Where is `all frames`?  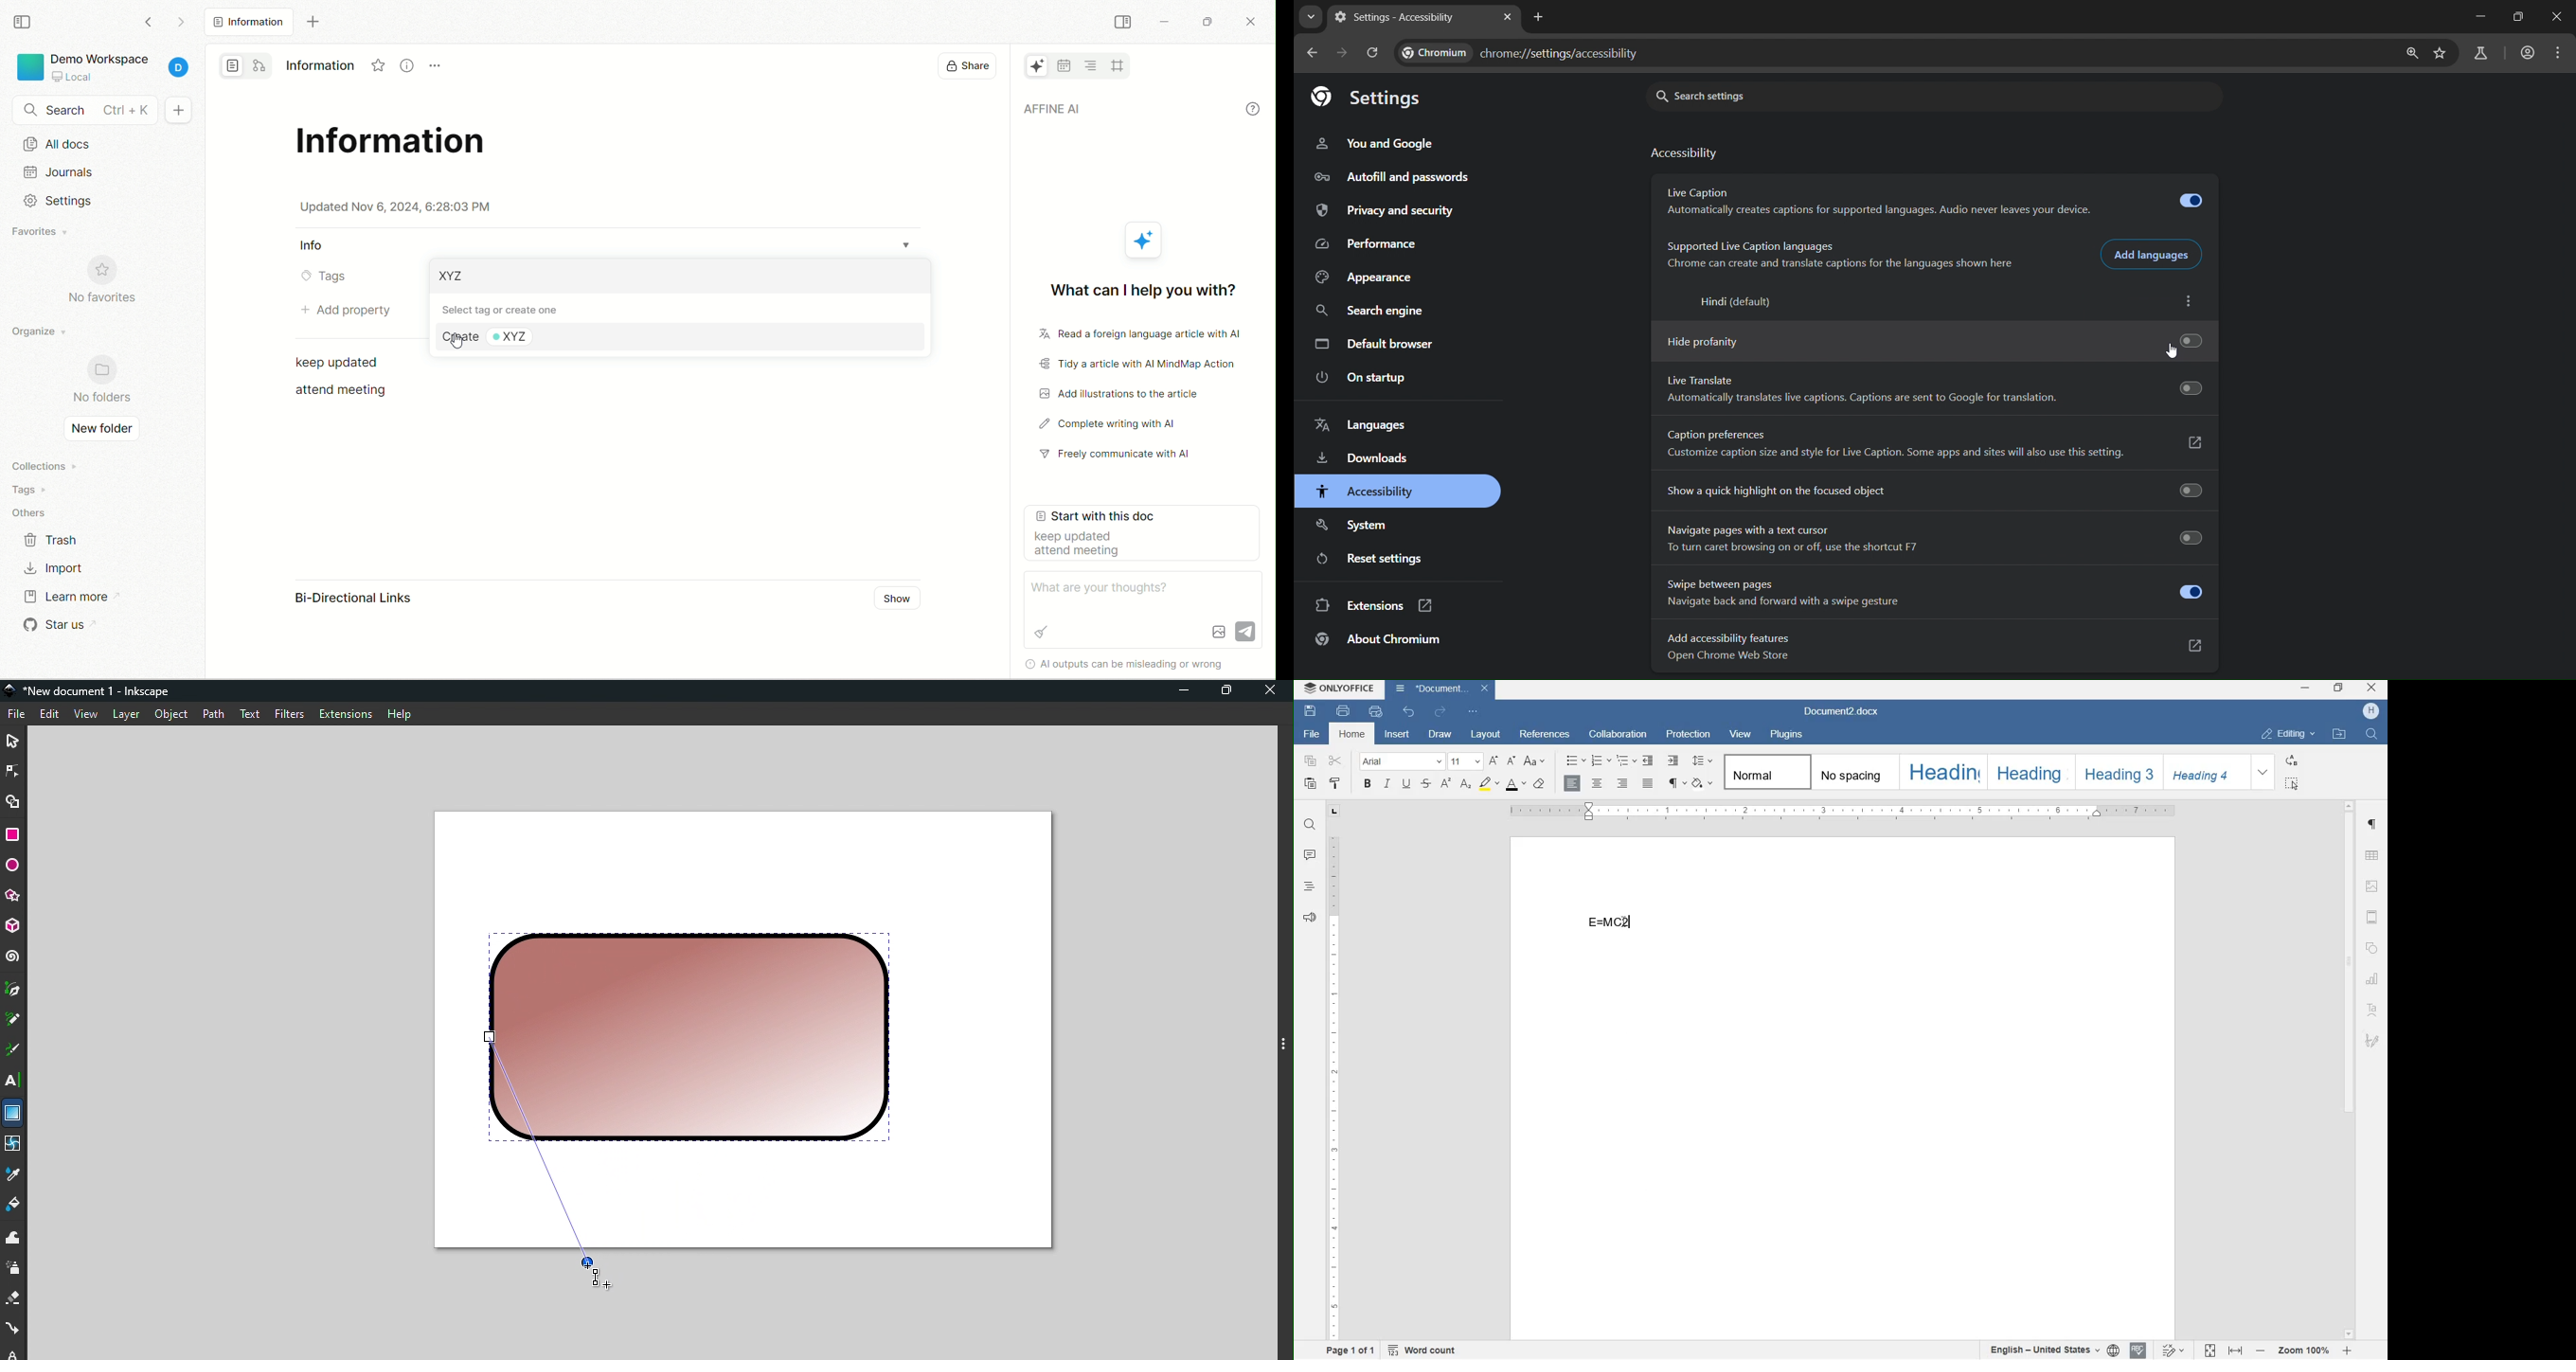 all frames is located at coordinates (1118, 65).